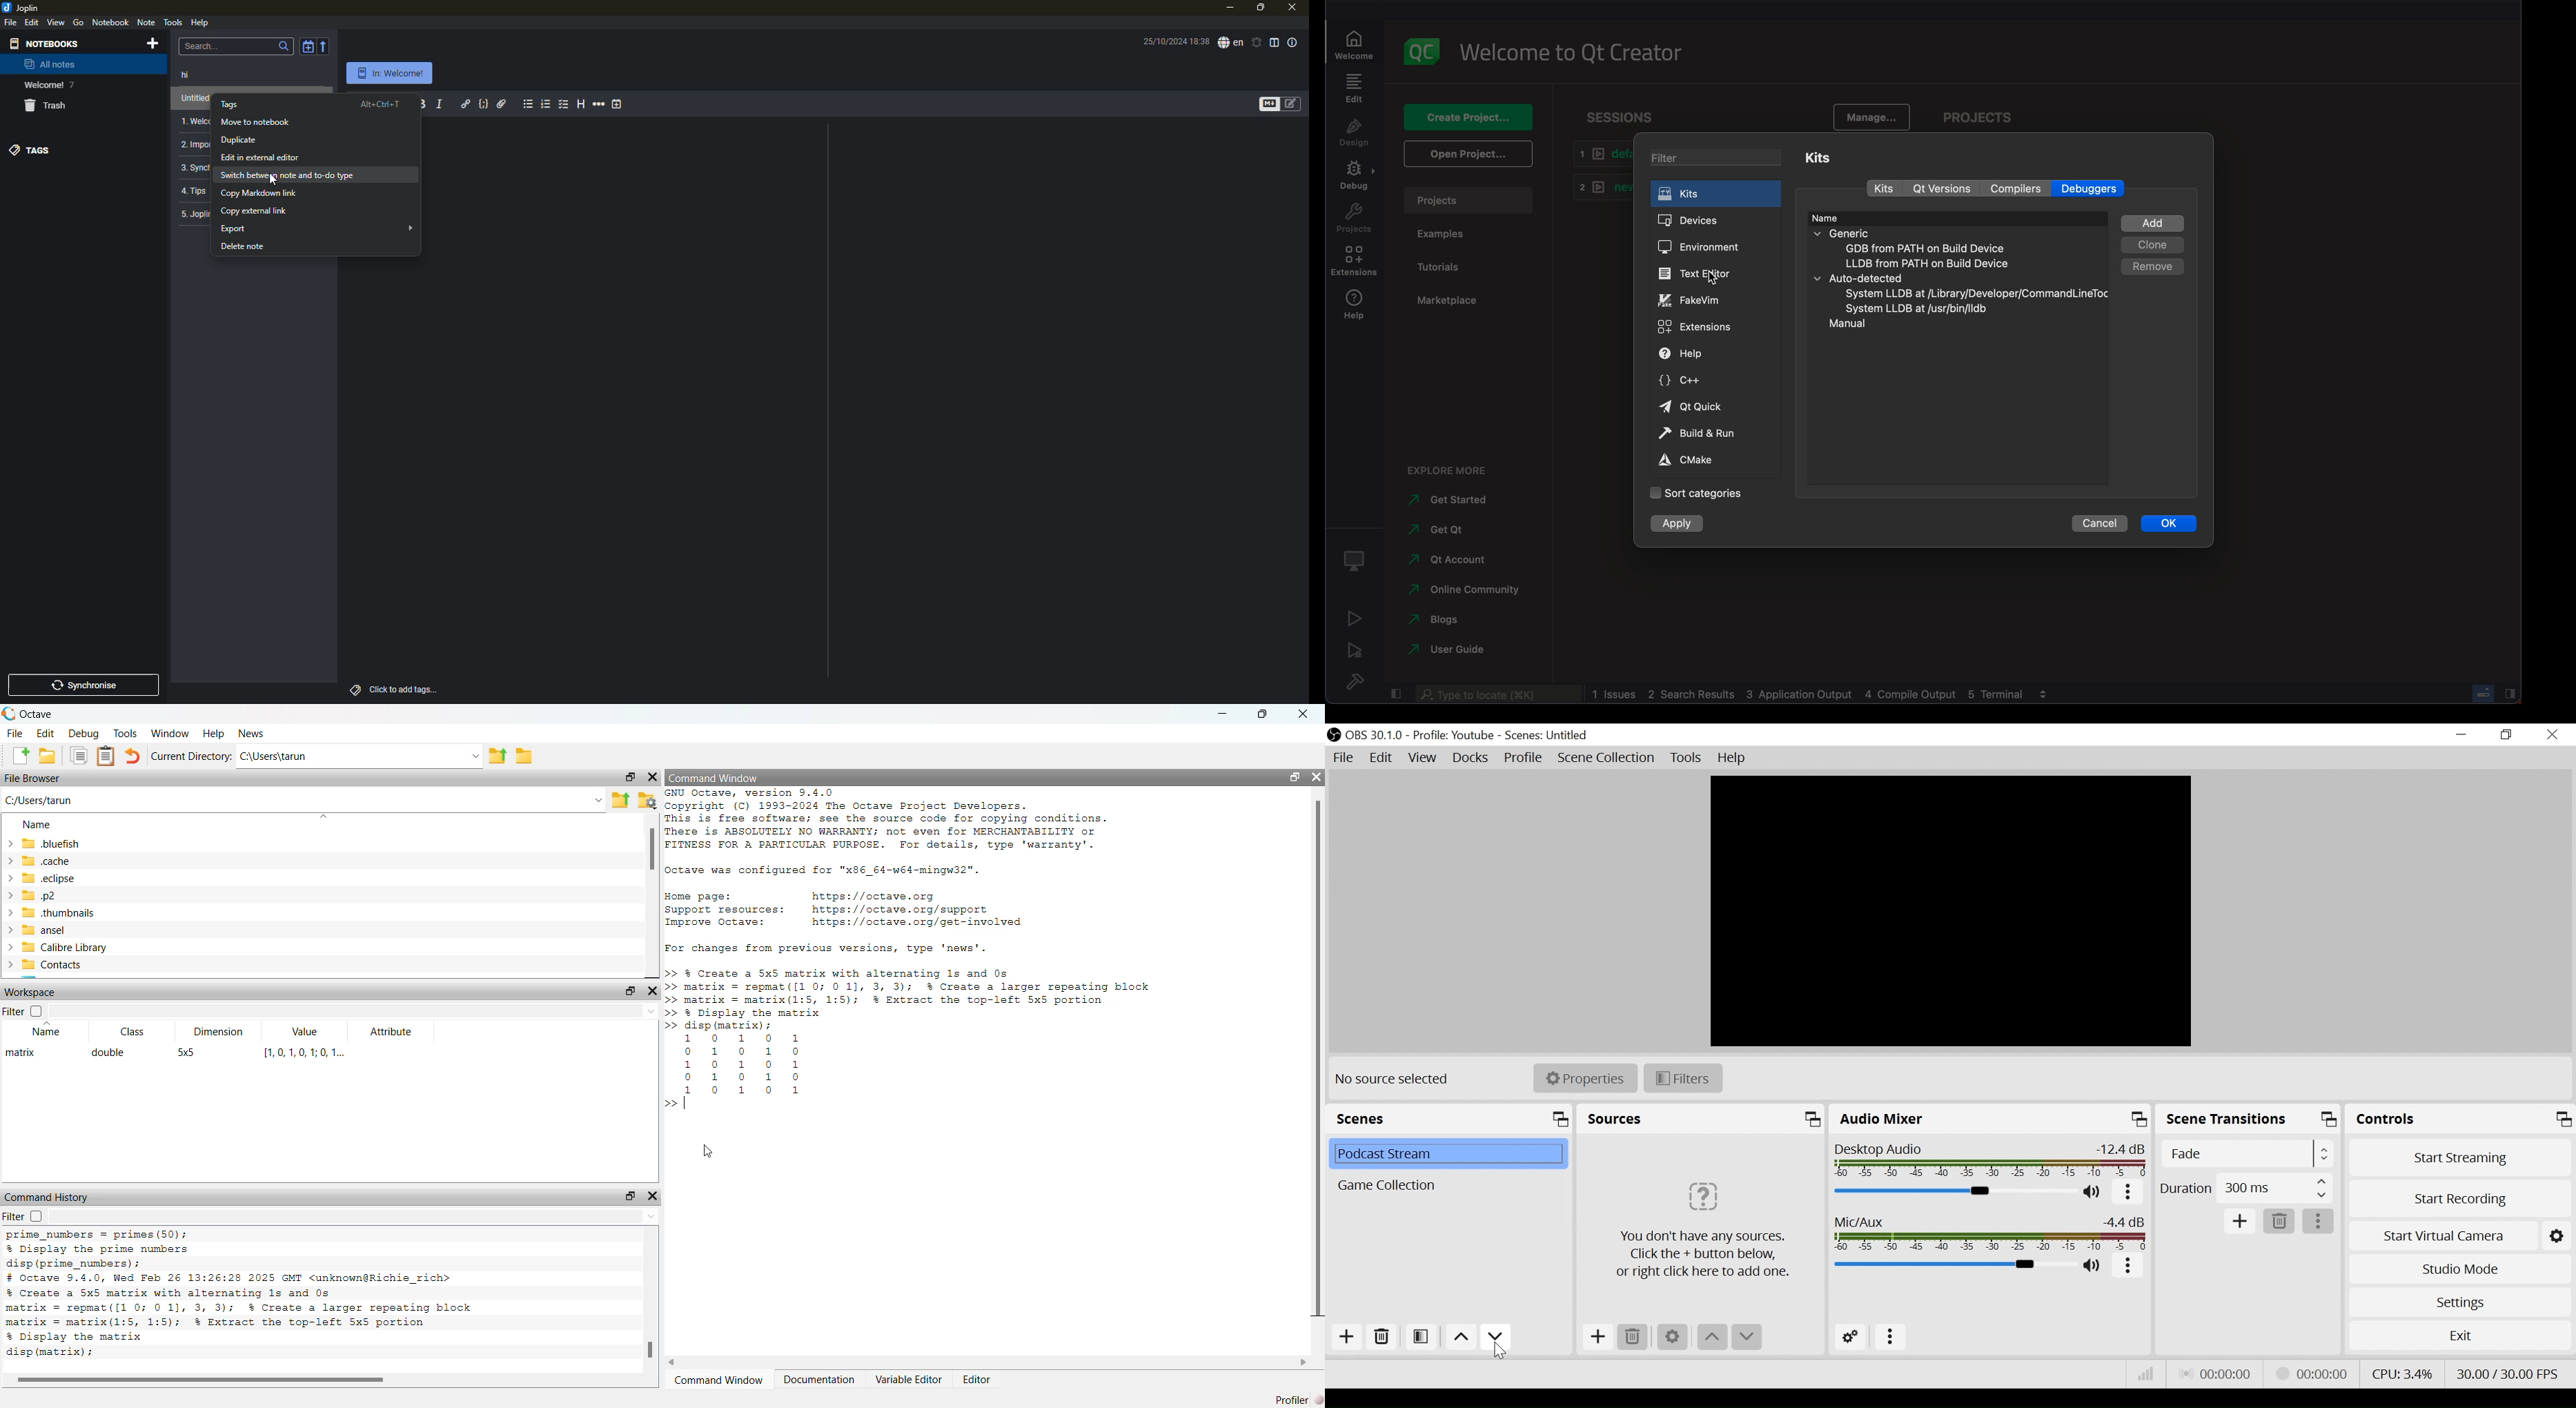 This screenshot has width=2576, height=1428. What do you see at coordinates (2551, 735) in the screenshot?
I see `Close` at bounding box center [2551, 735].